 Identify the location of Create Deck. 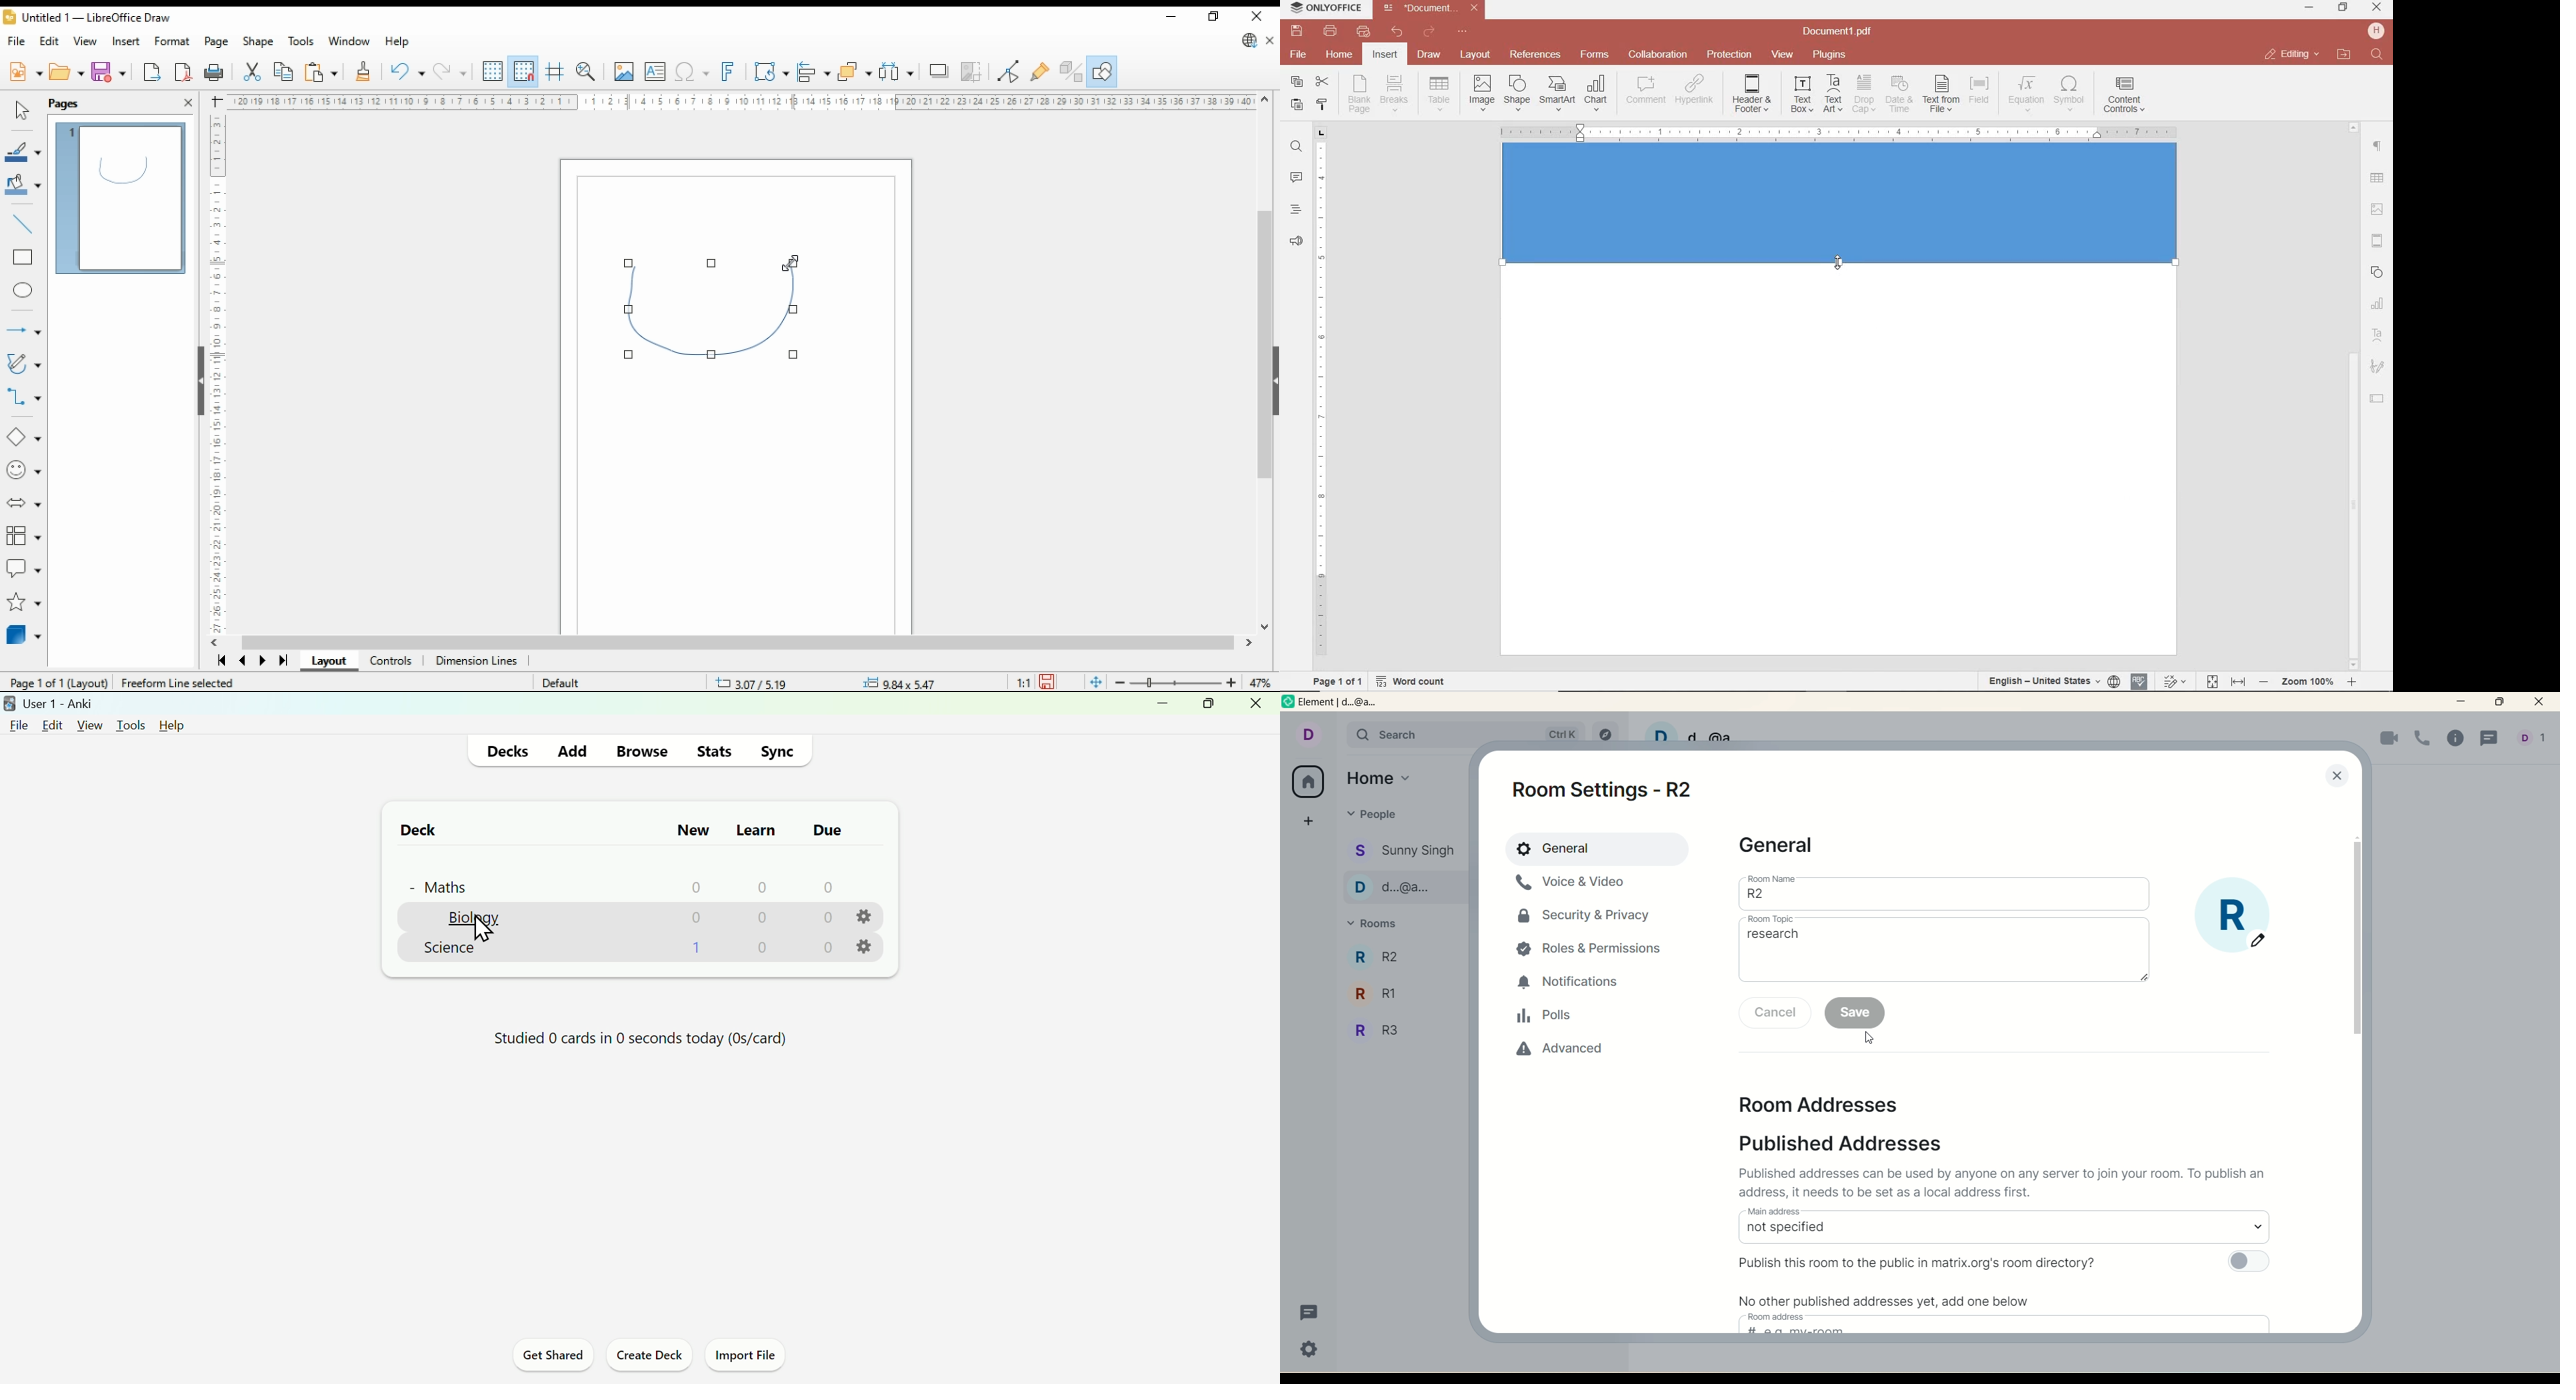
(646, 1357).